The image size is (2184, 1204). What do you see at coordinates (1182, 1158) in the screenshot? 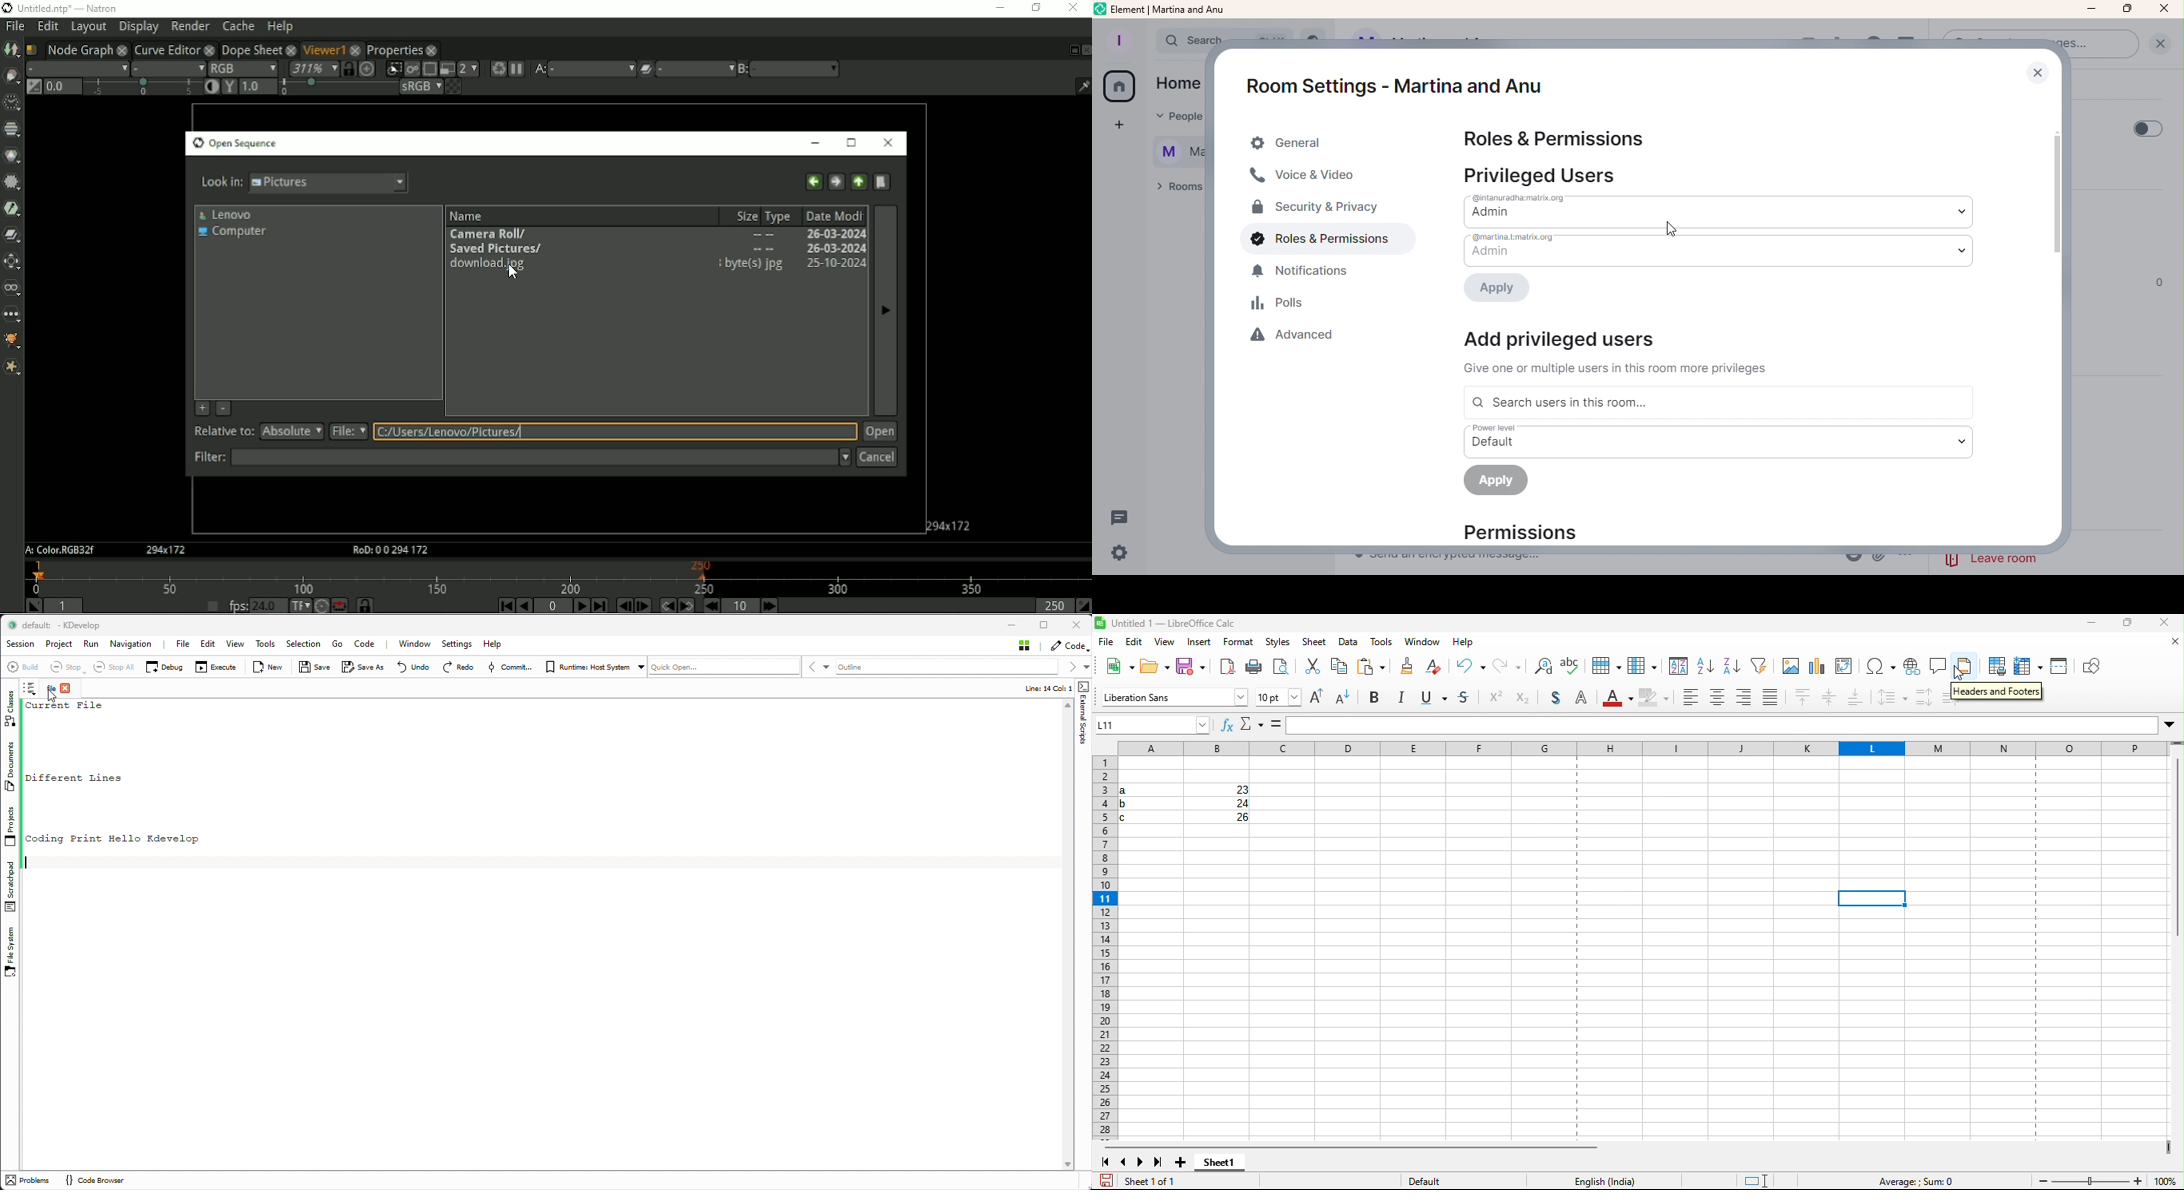
I see `add sheet` at bounding box center [1182, 1158].